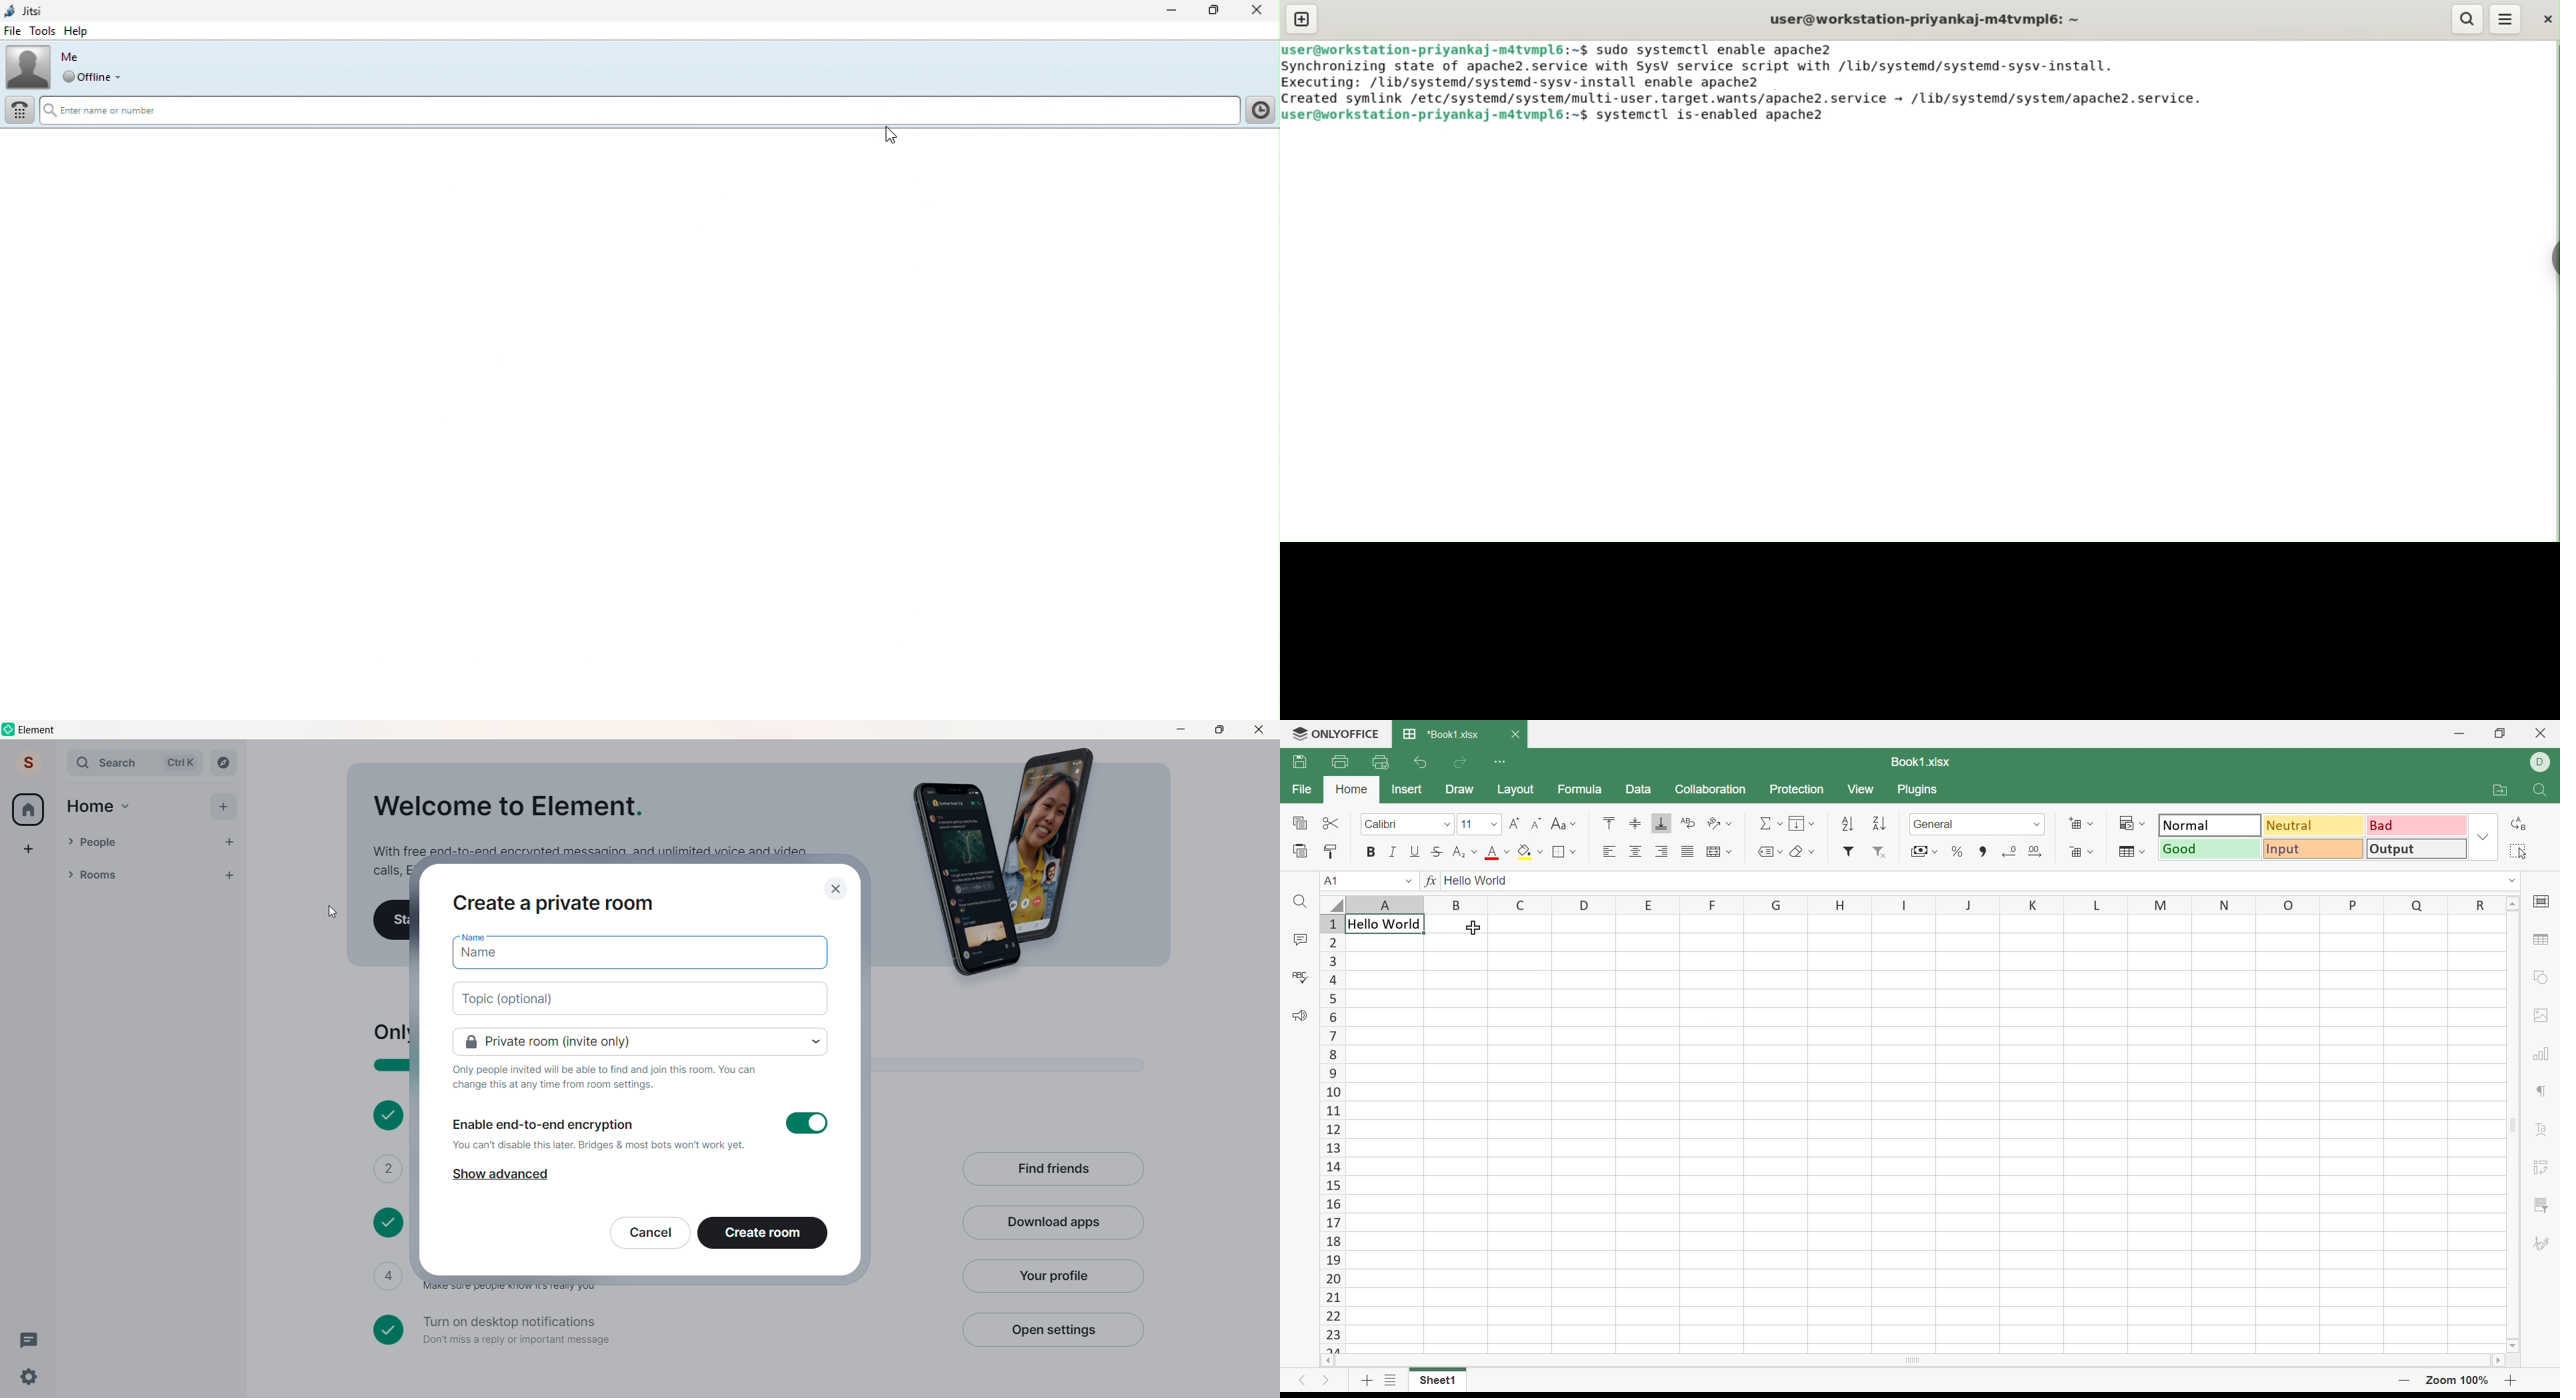  What do you see at coordinates (29, 762) in the screenshot?
I see `Account` at bounding box center [29, 762].